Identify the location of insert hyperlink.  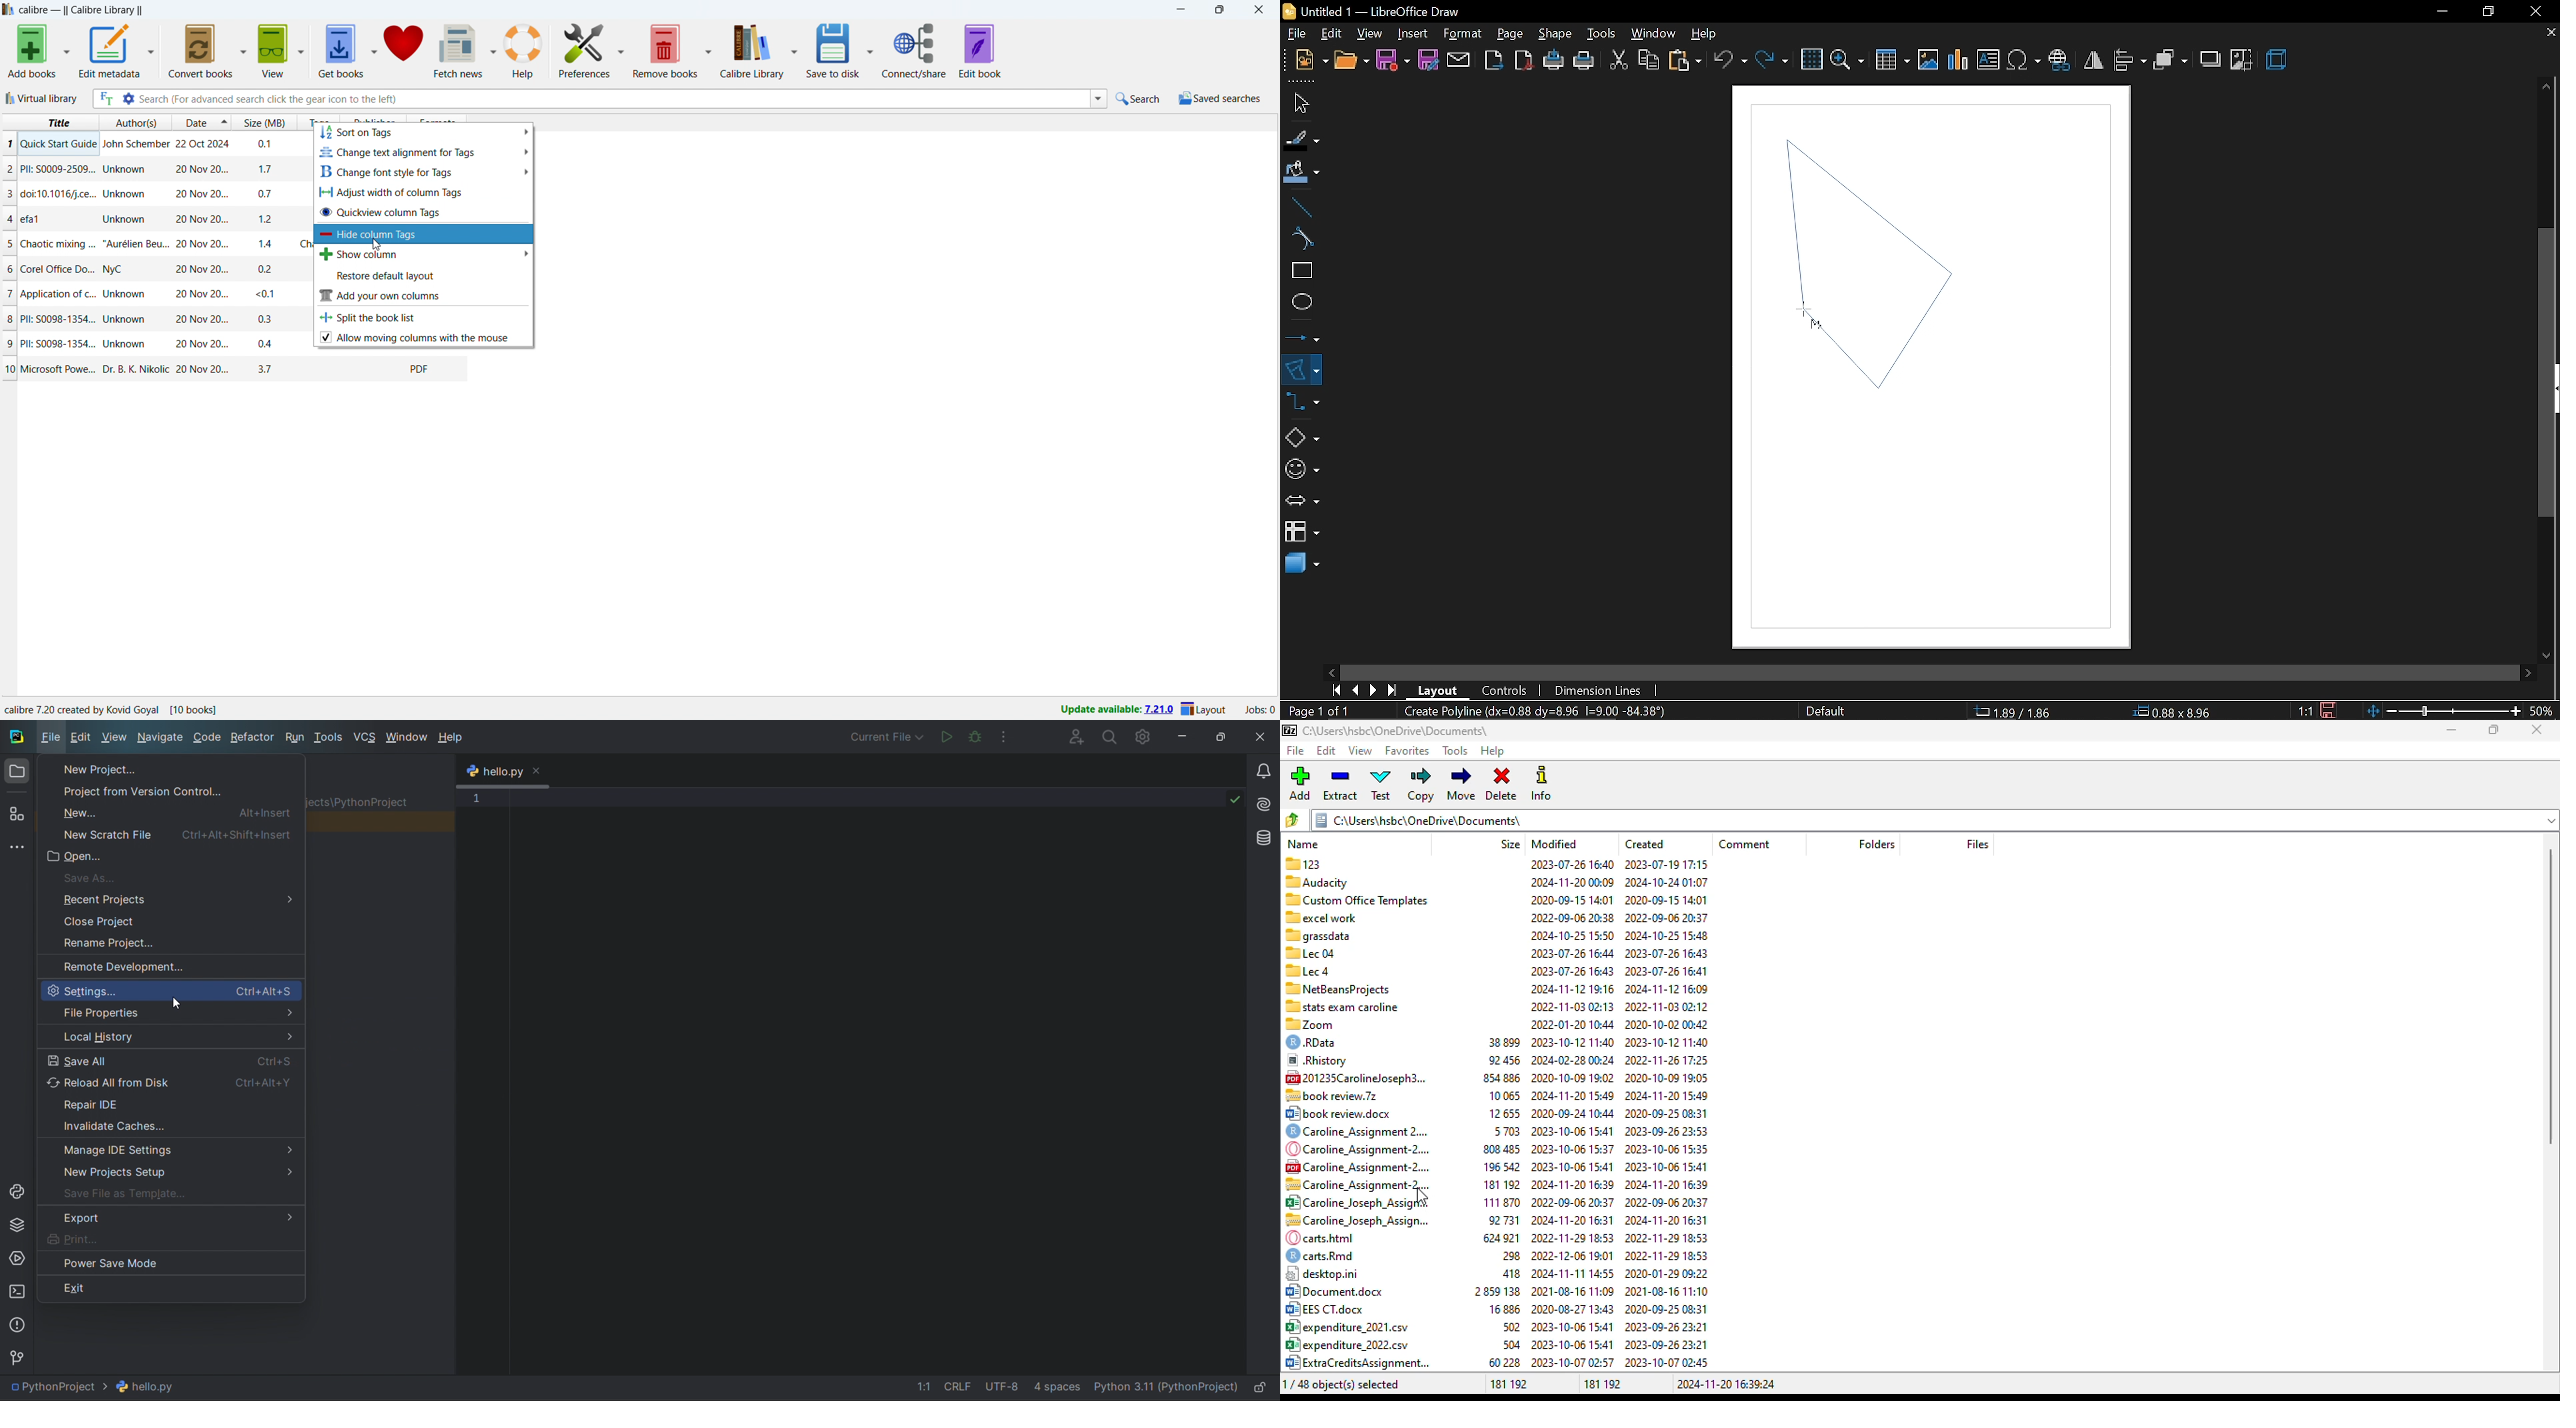
(2062, 58).